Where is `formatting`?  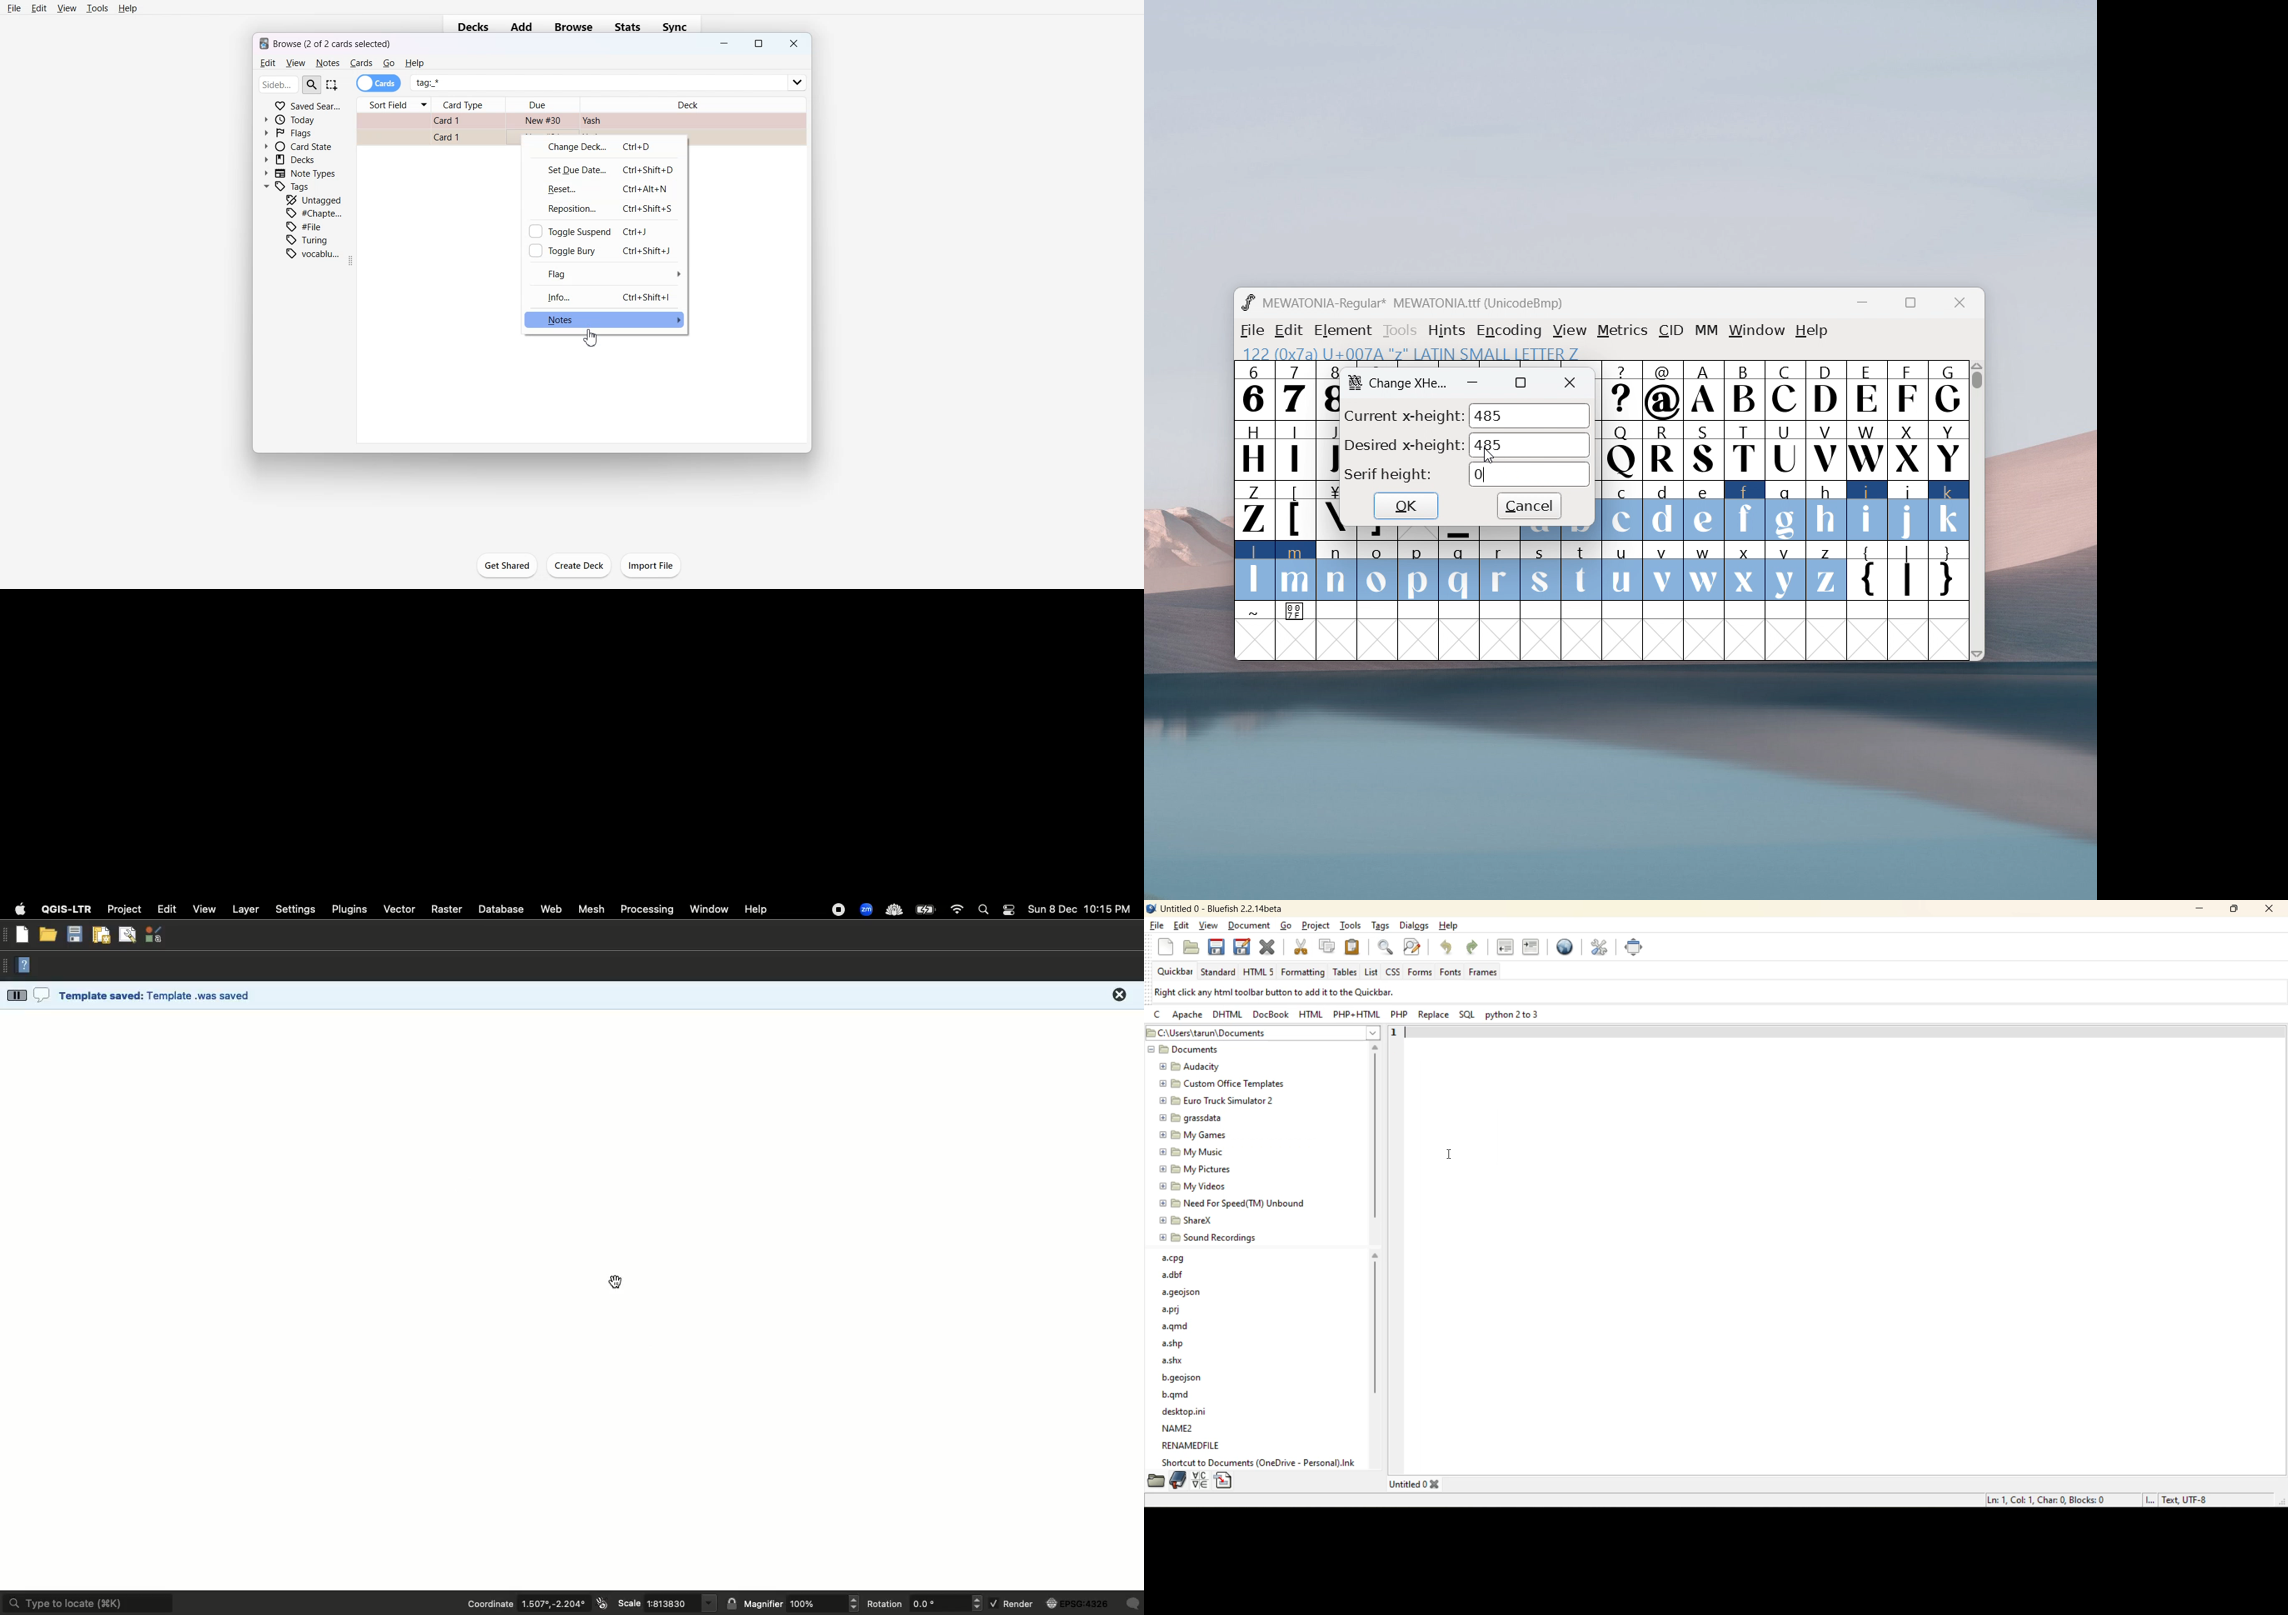
formatting is located at coordinates (1305, 973).